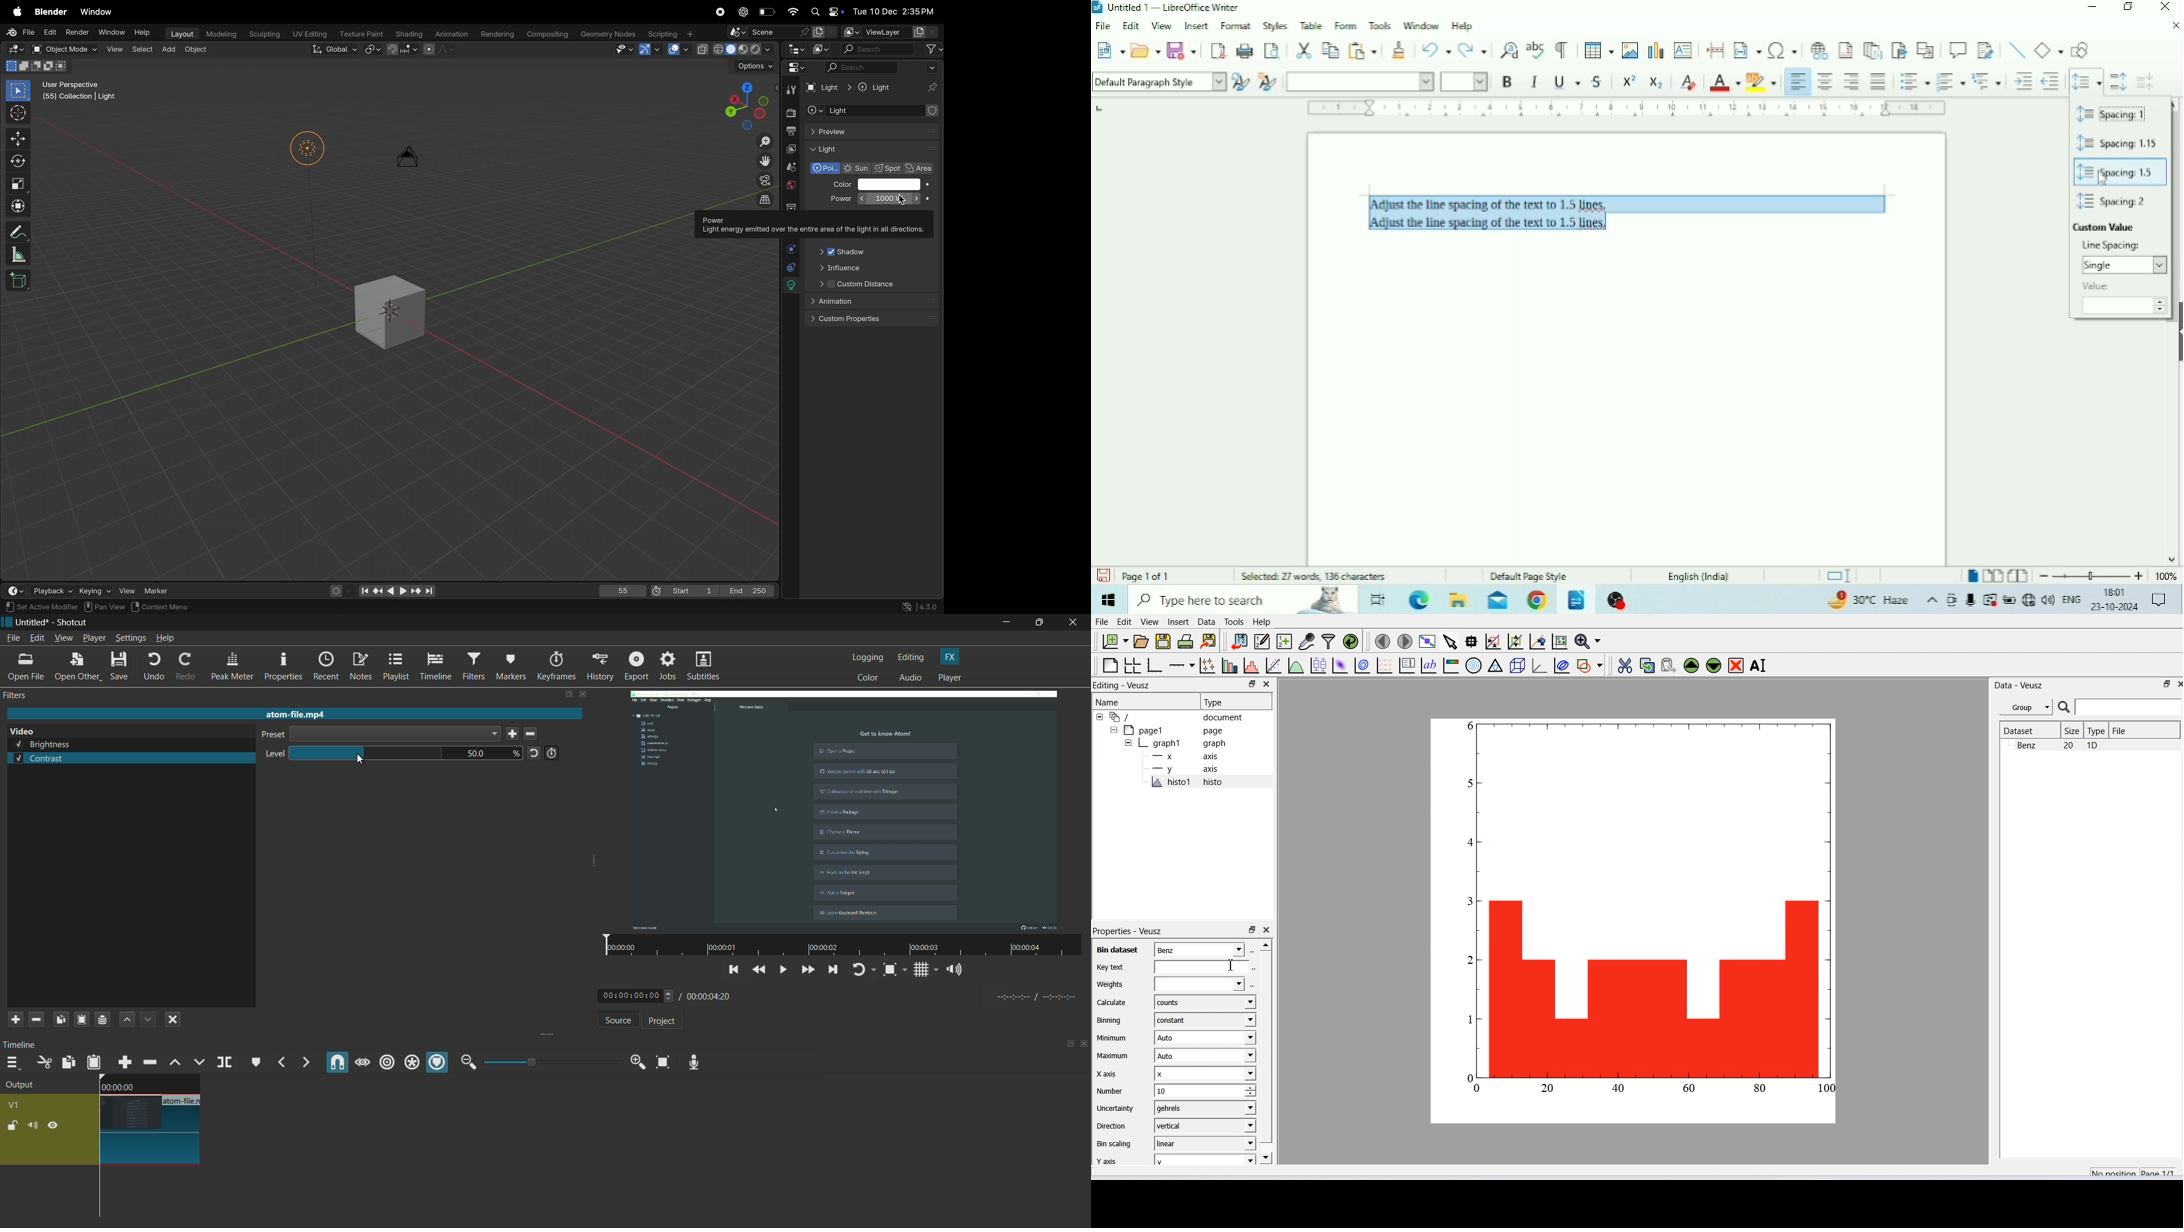 This screenshot has height=1232, width=2184. Describe the element at coordinates (1217, 51) in the screenshot. I see `Export as PDF` at that location.